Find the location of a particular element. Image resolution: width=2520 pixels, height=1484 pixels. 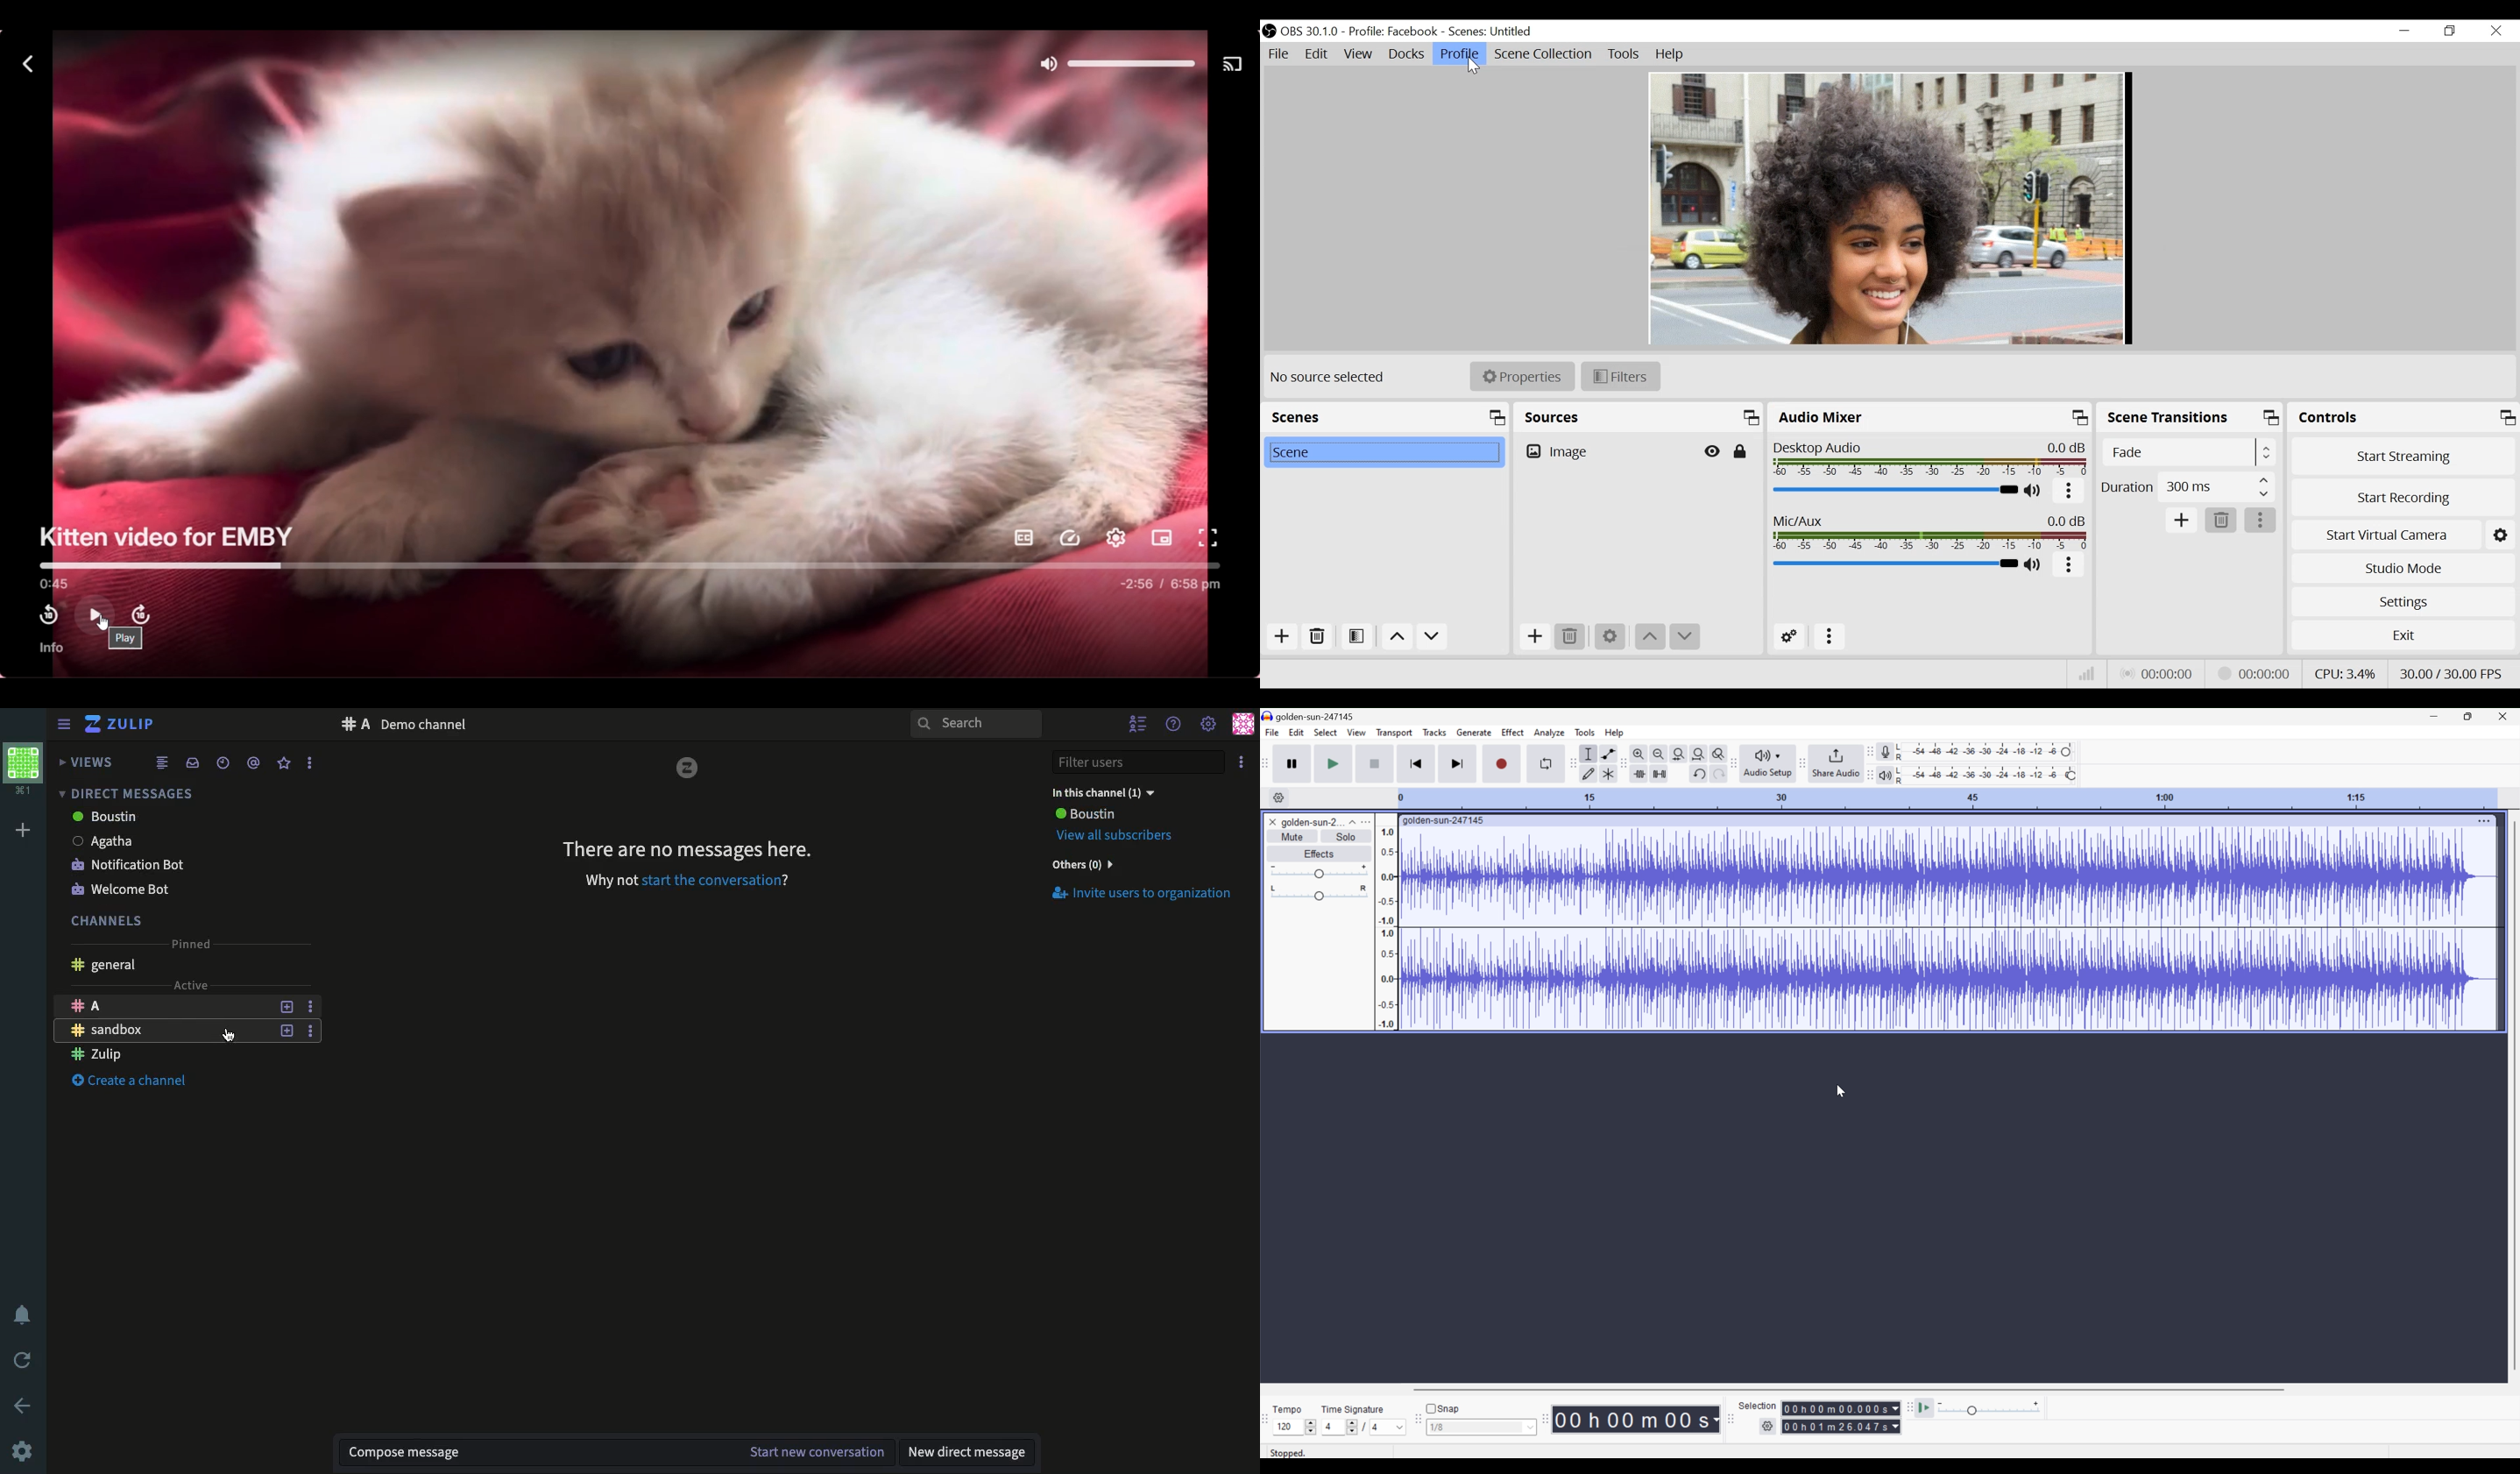

Play back speed is located at coordinates (1992, 1408).